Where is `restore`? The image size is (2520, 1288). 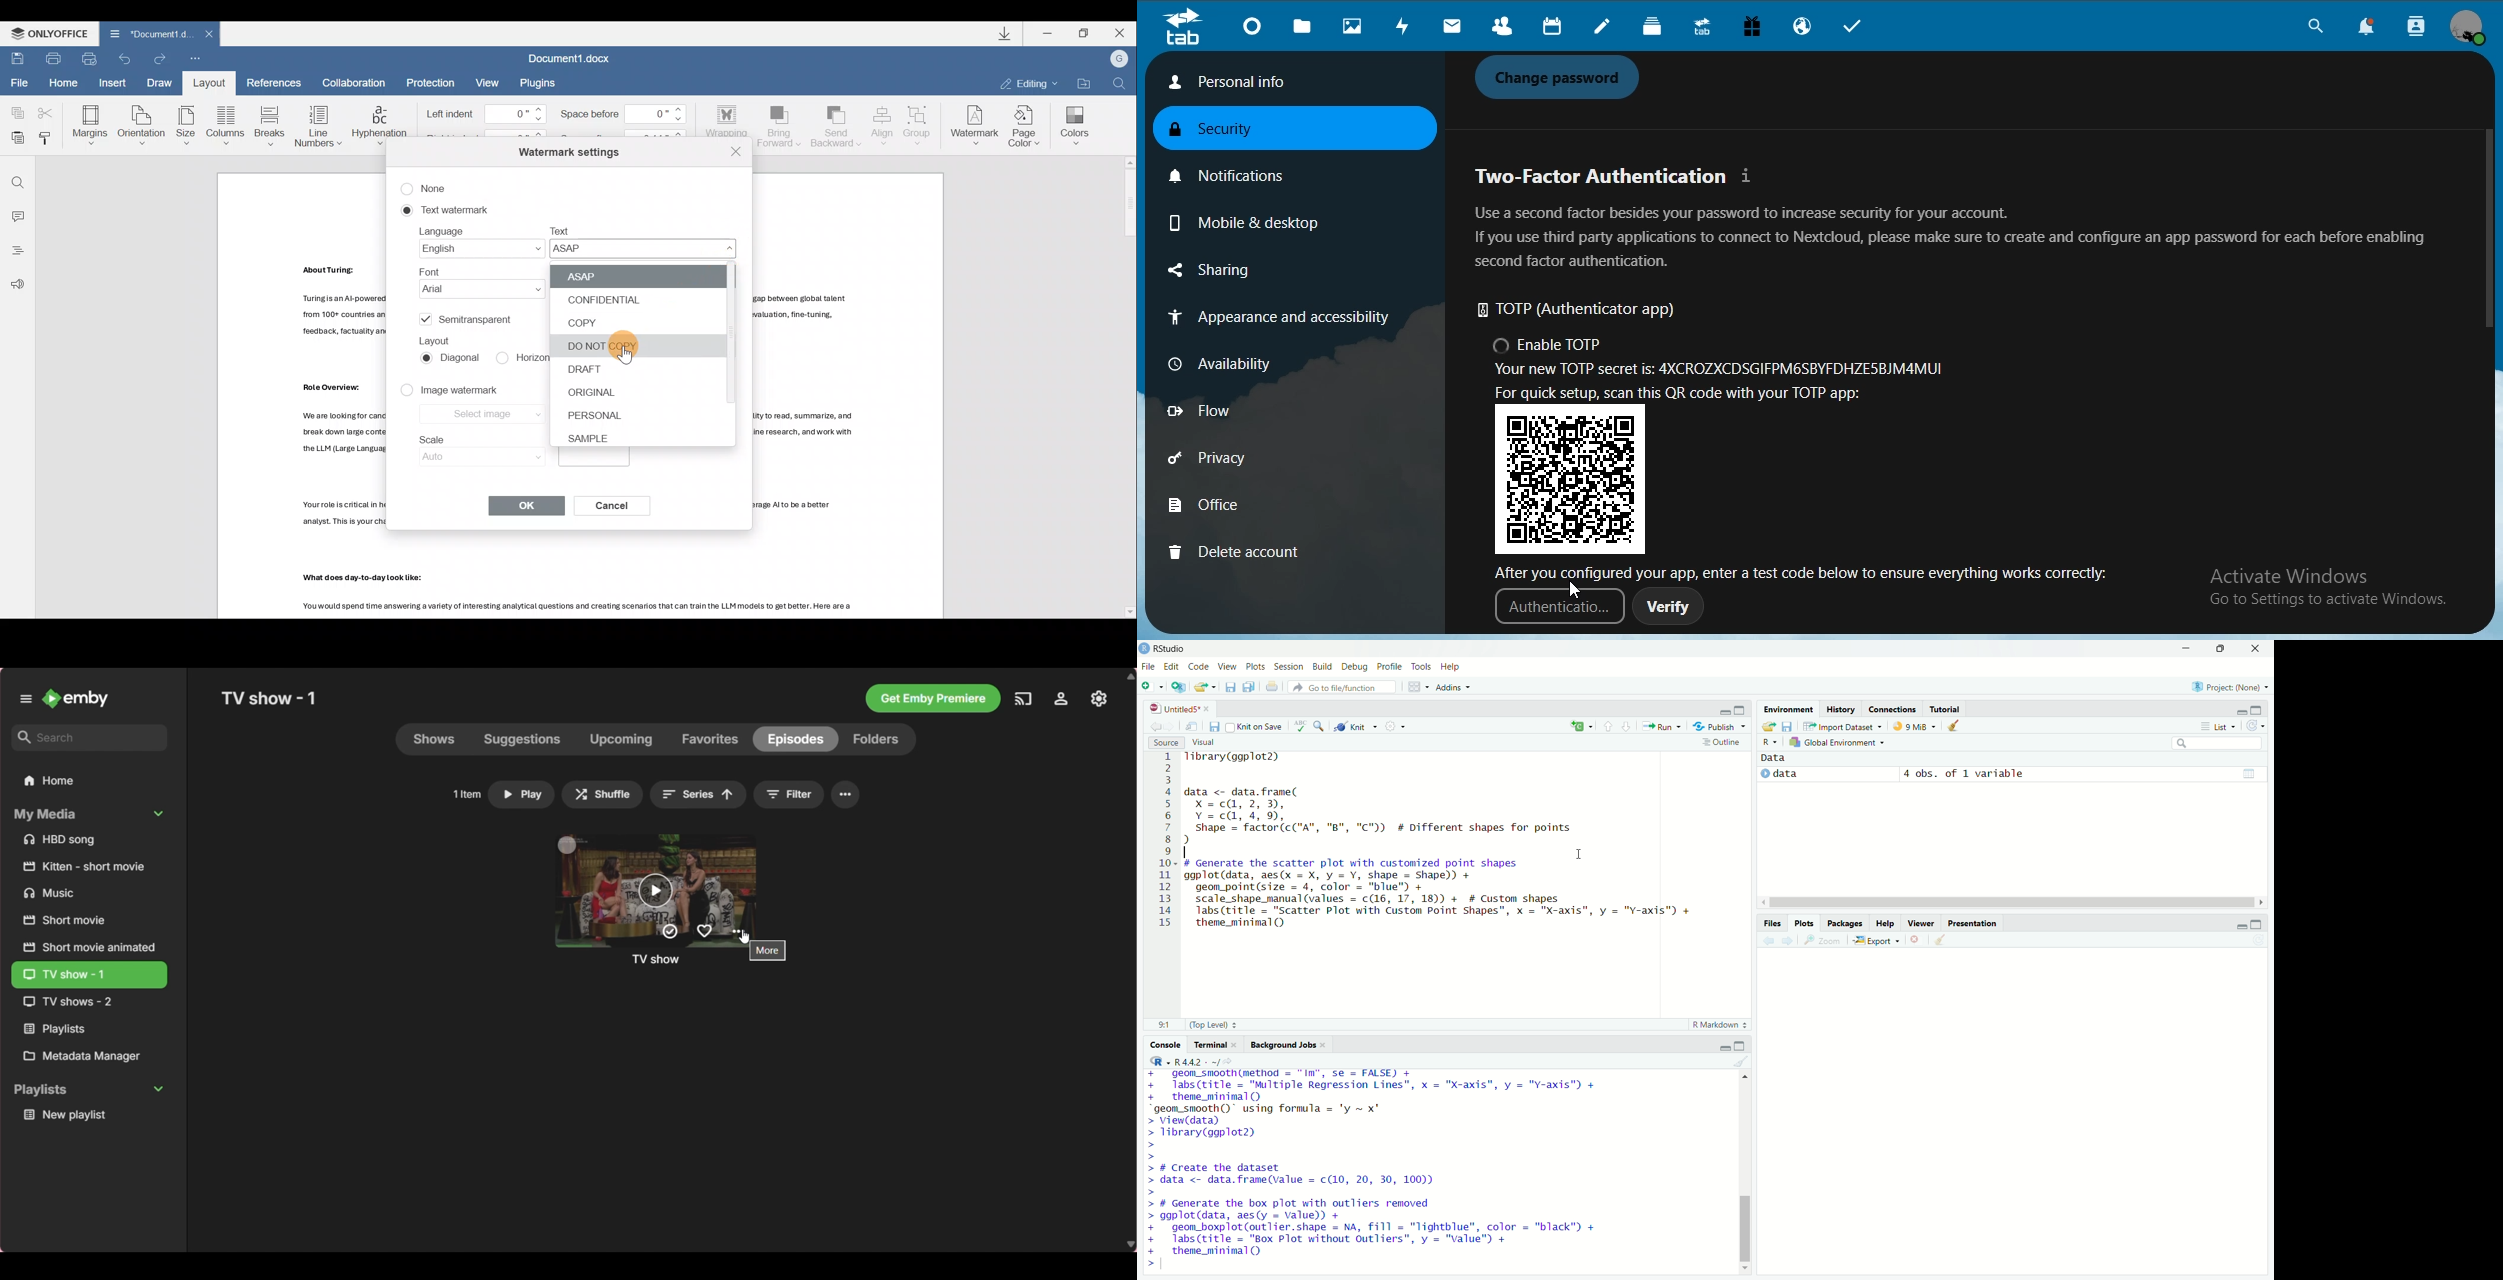
restore is located at coordinates (2222, 649).